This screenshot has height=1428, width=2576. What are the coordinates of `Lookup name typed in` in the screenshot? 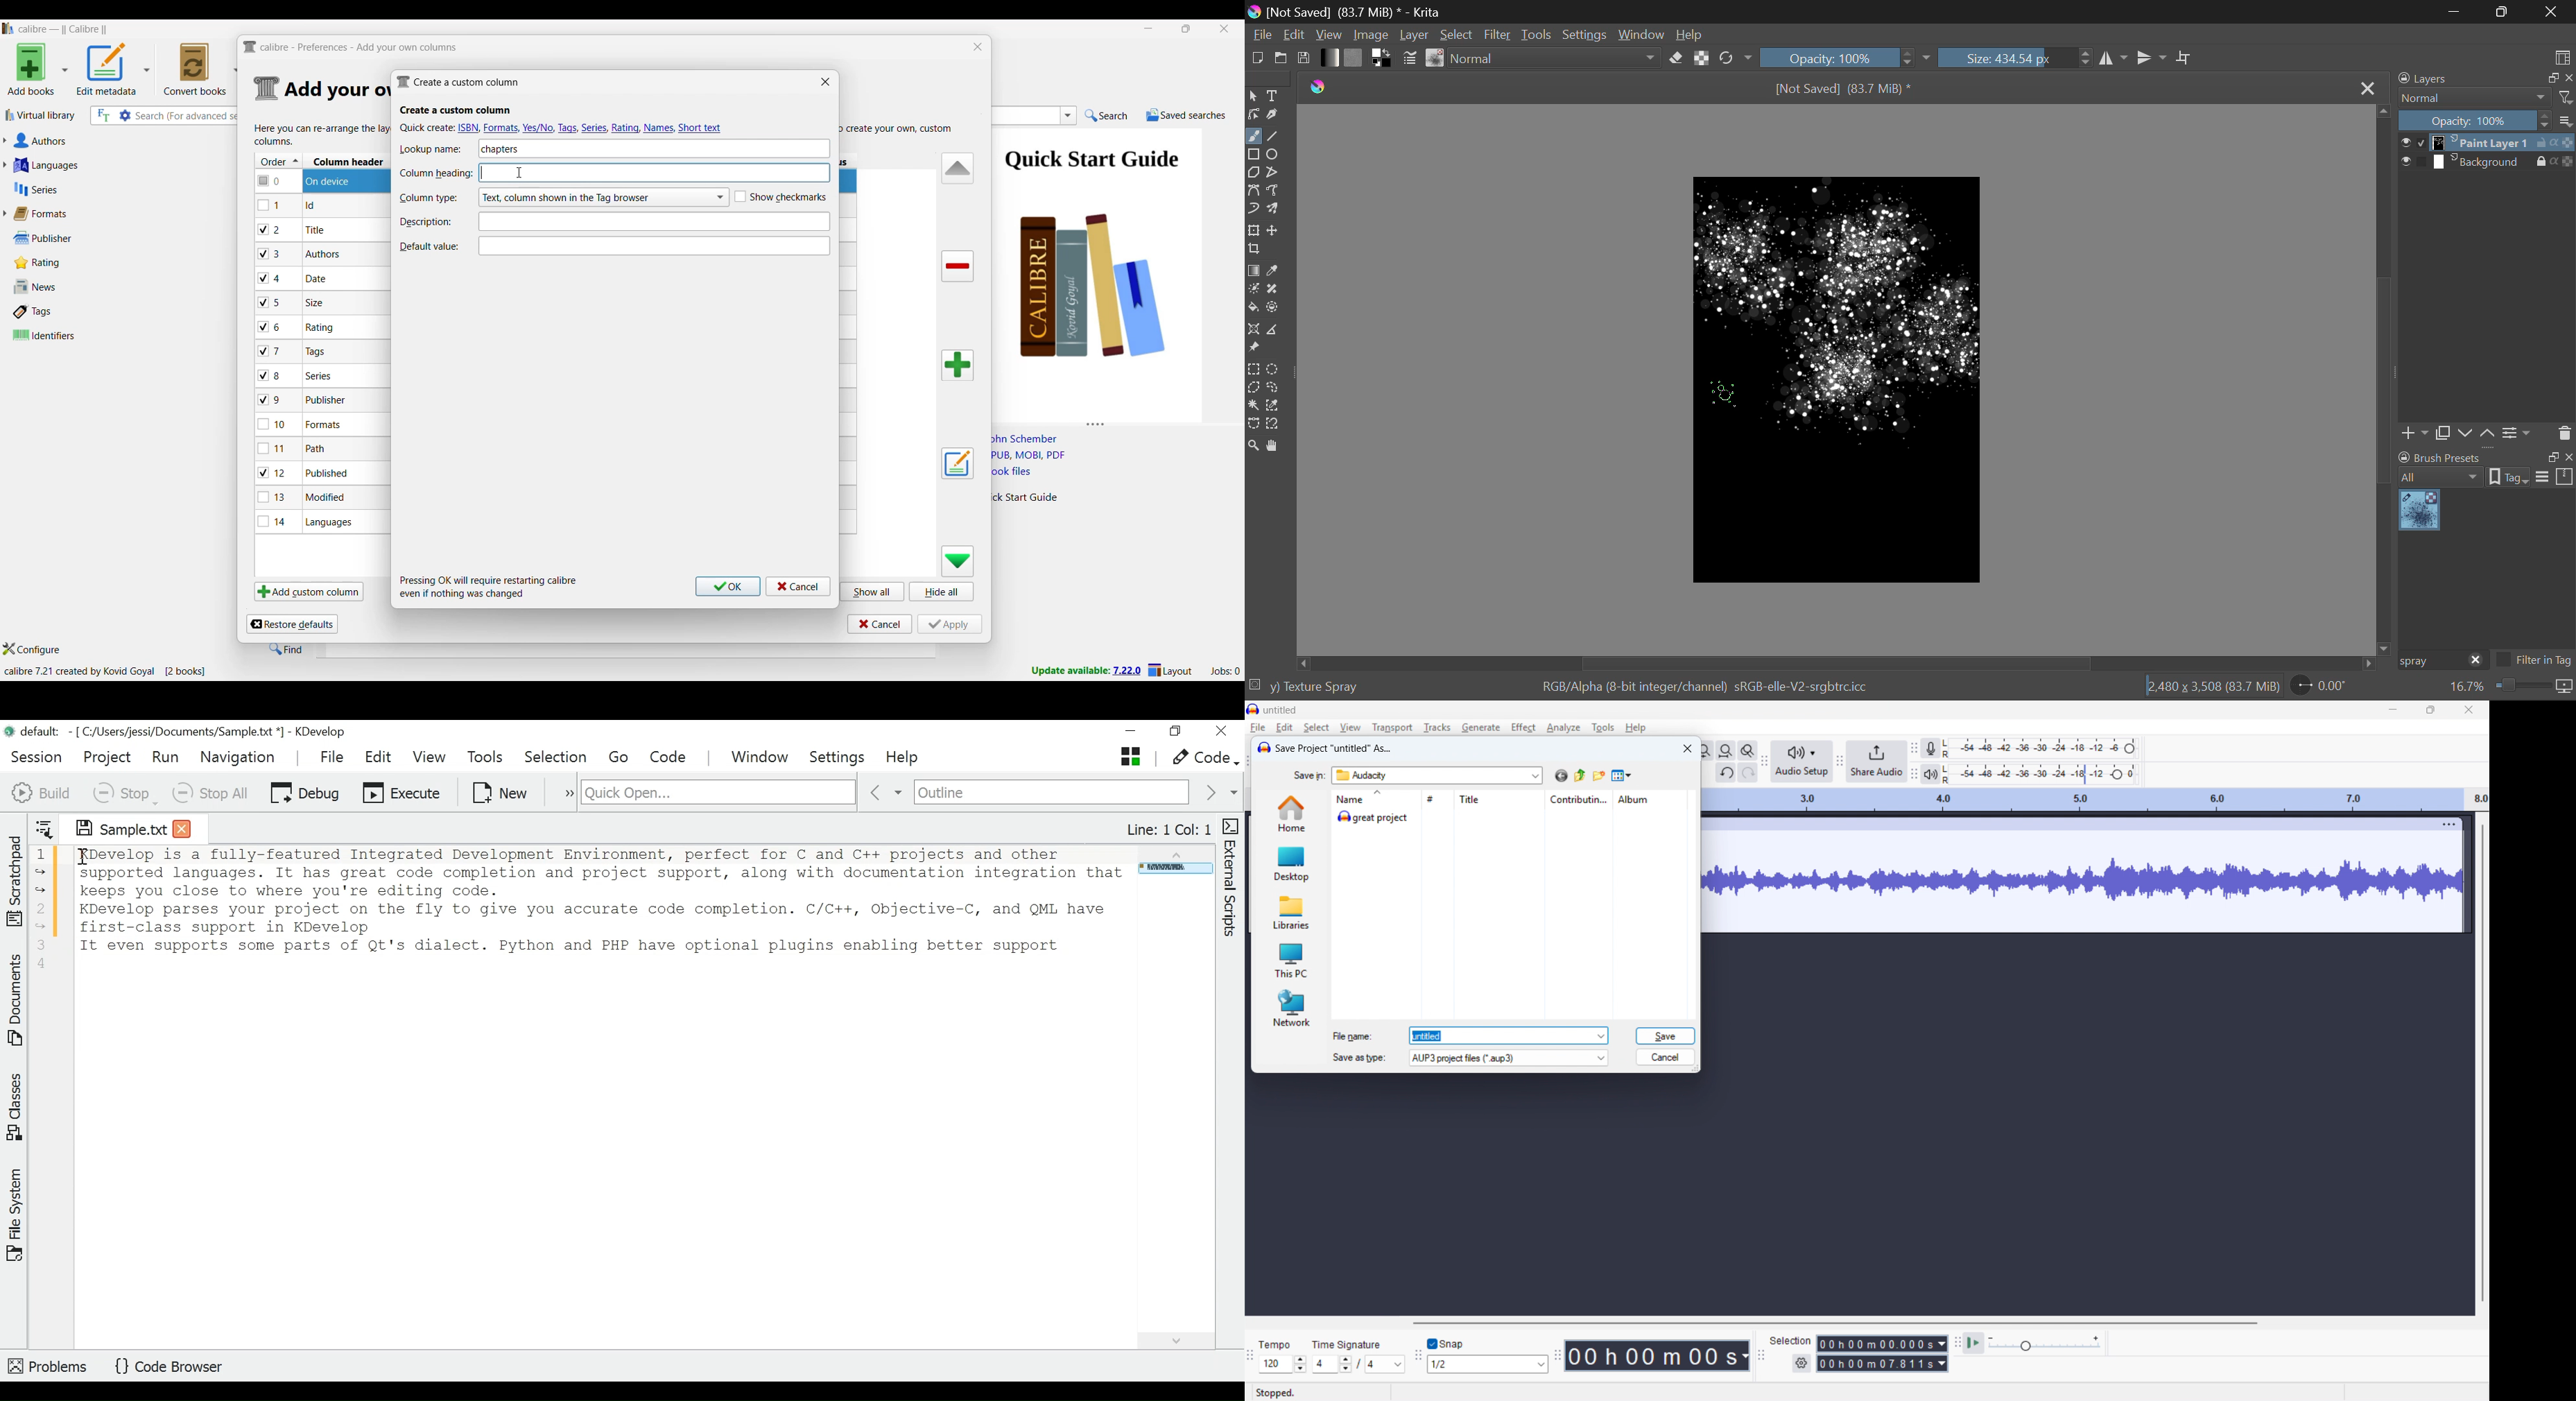 It's located at (501, 149).